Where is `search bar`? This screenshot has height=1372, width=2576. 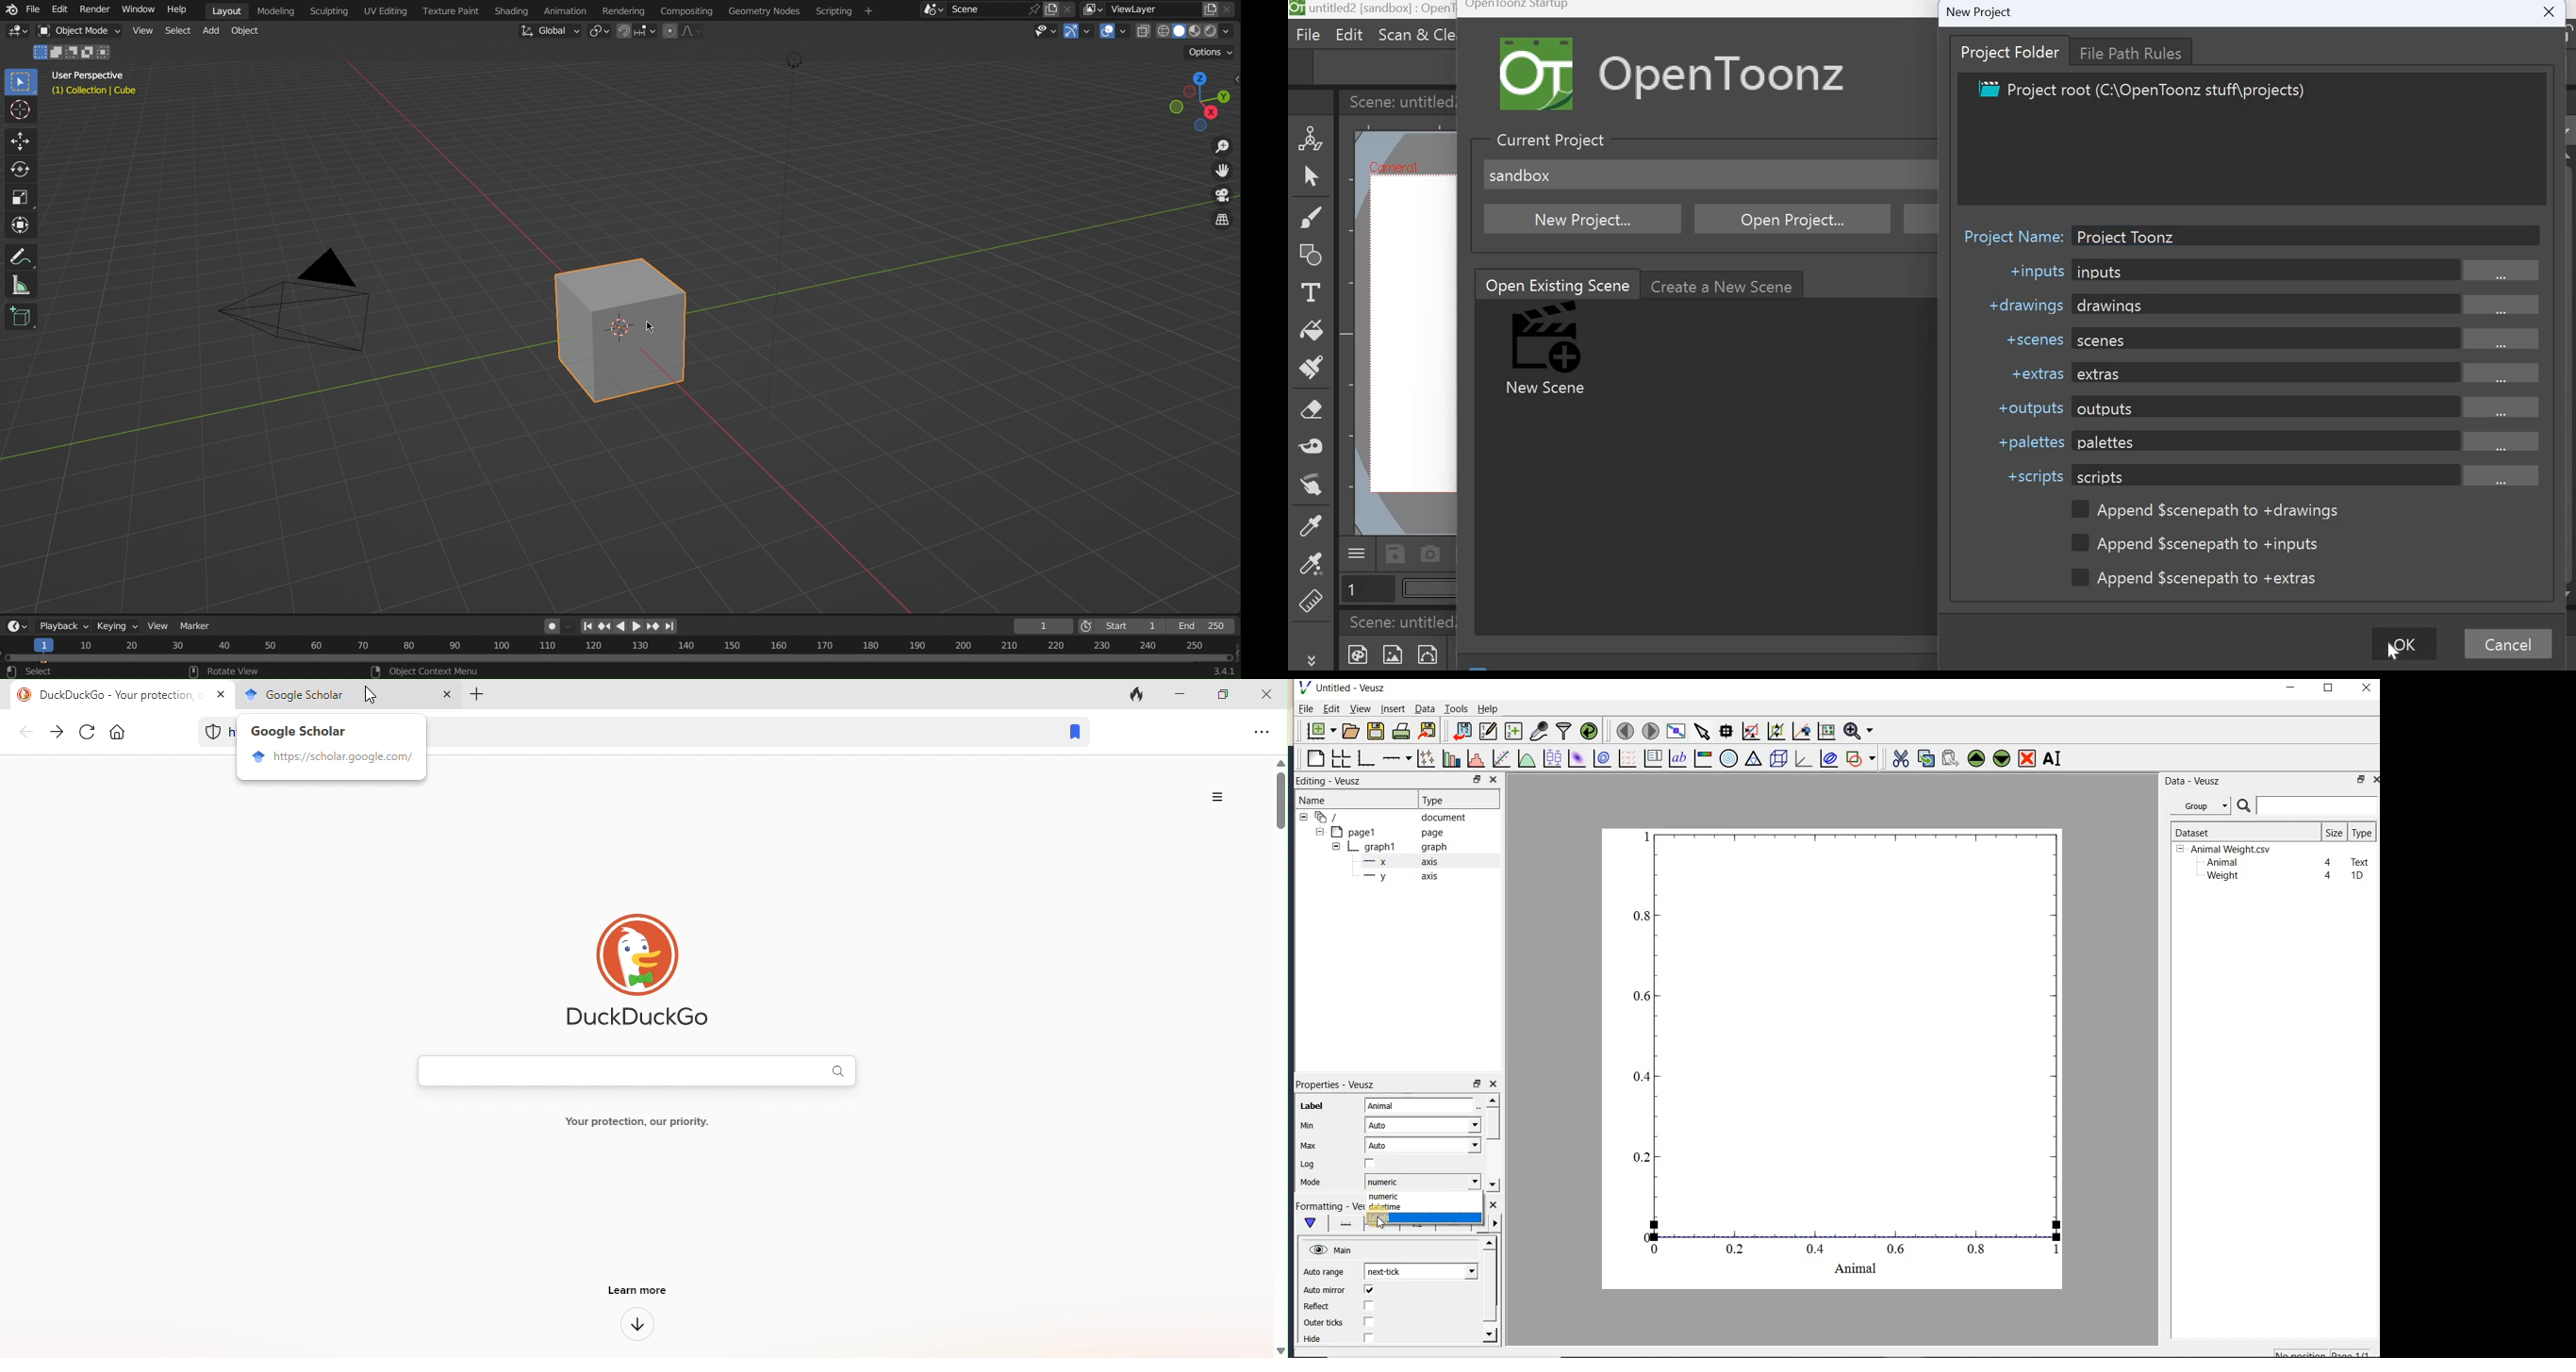
search bar is located at coordinates (625, 1072).